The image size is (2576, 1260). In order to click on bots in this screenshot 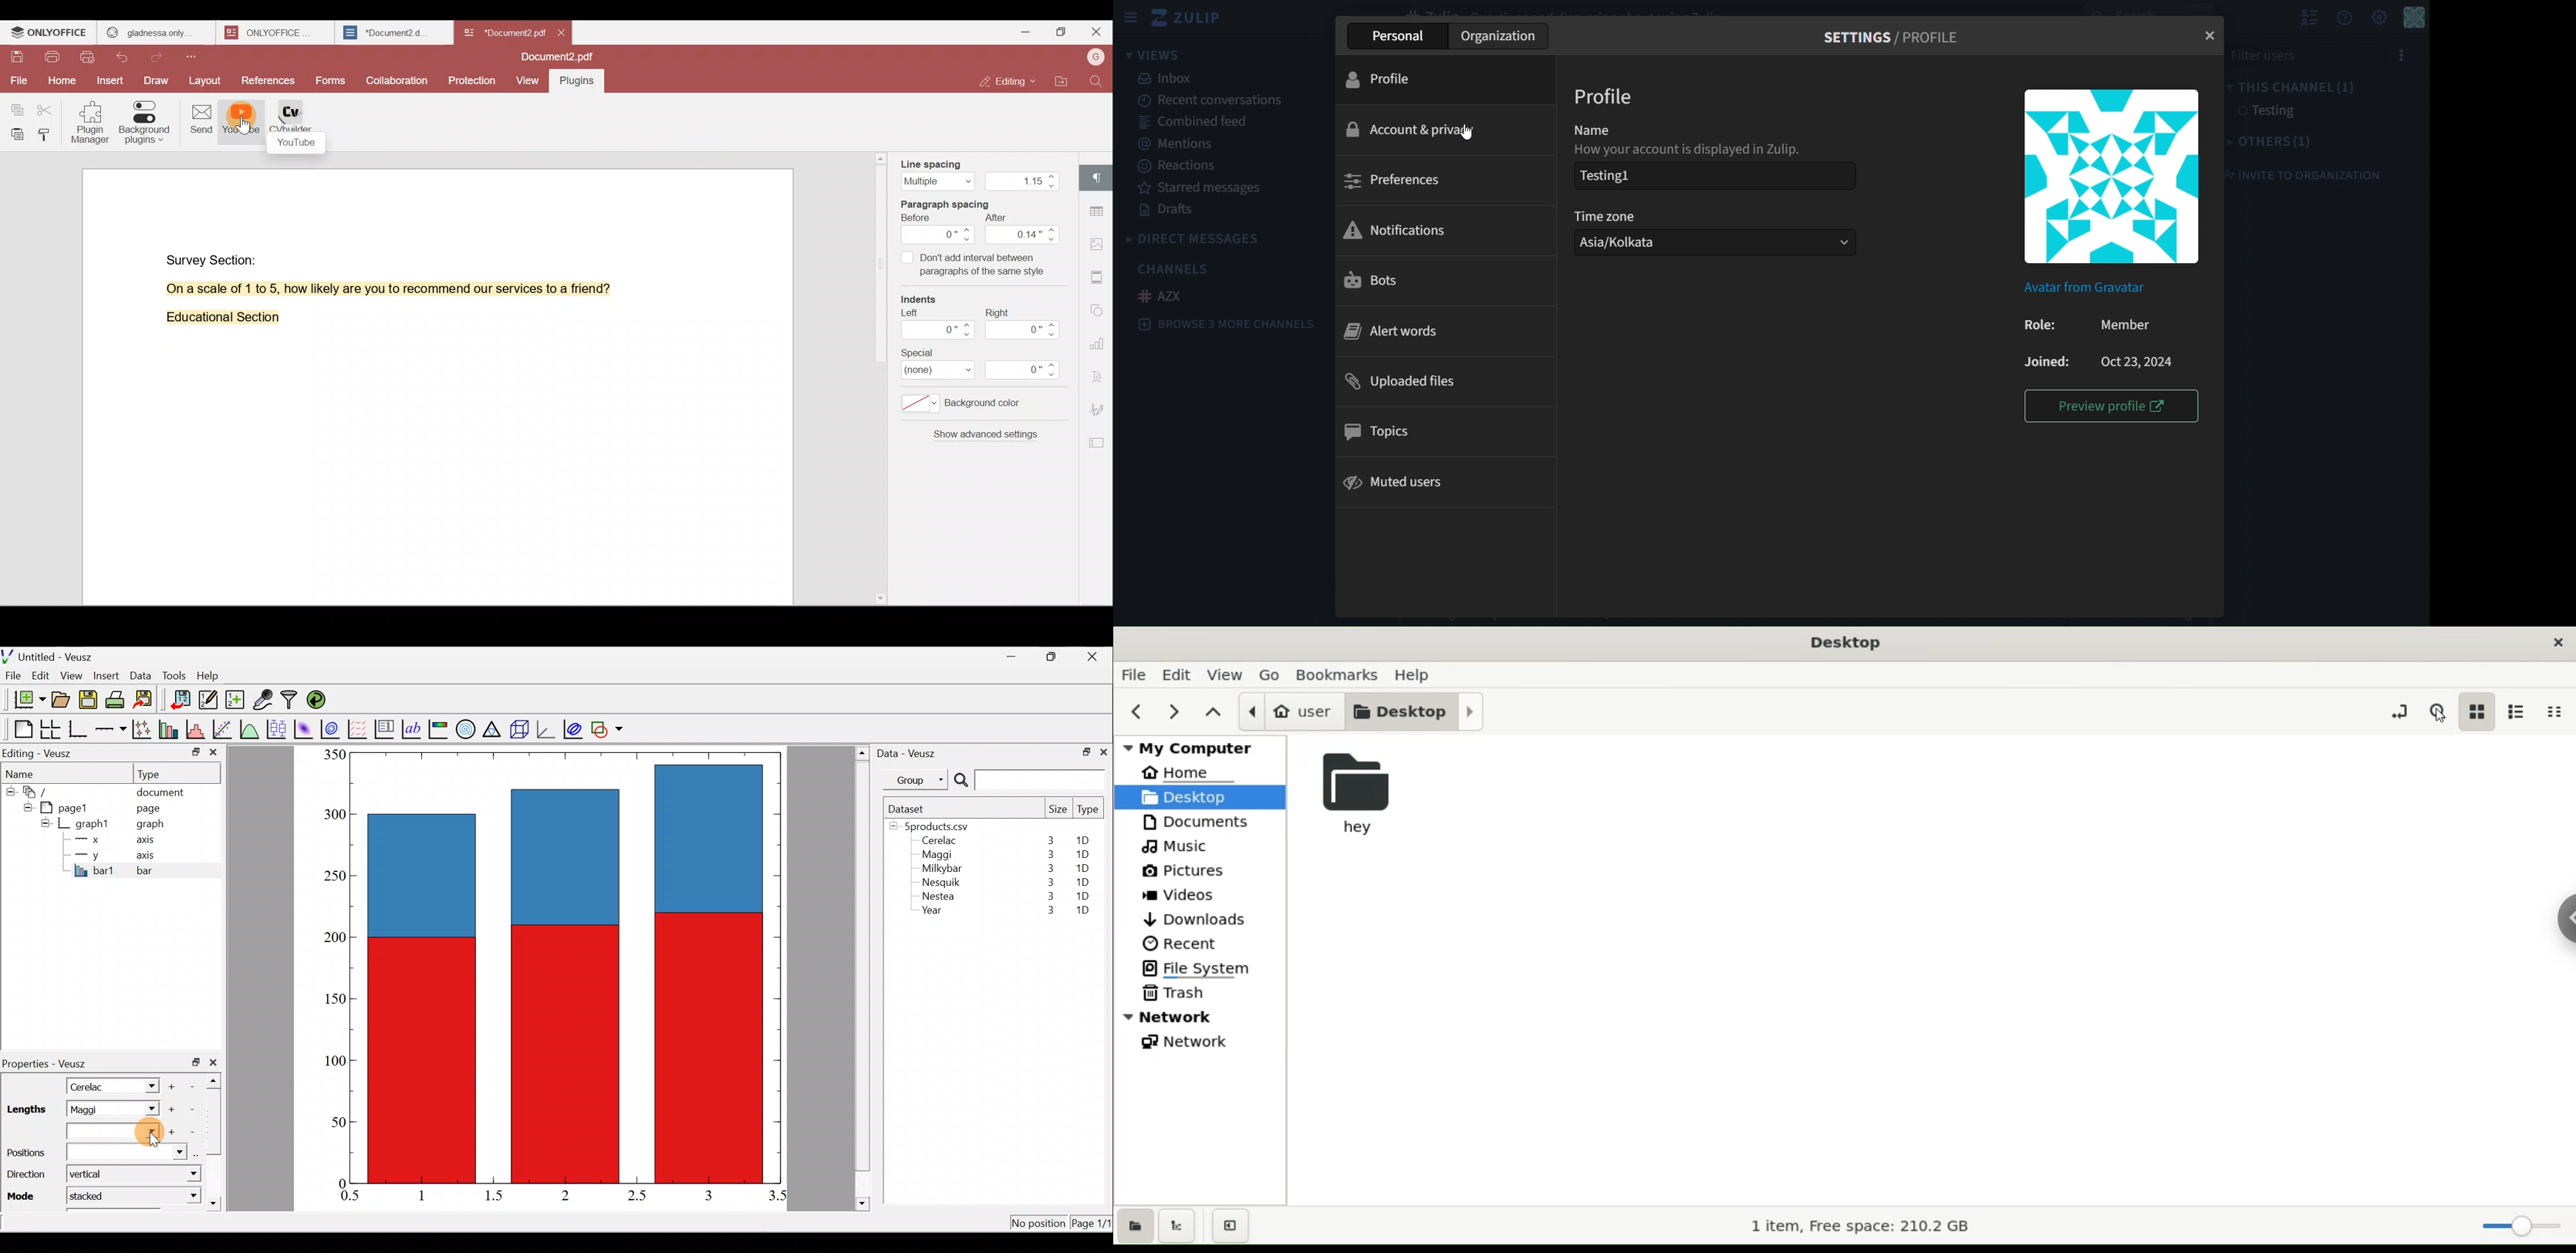, I will do `click(1379, 281)`.